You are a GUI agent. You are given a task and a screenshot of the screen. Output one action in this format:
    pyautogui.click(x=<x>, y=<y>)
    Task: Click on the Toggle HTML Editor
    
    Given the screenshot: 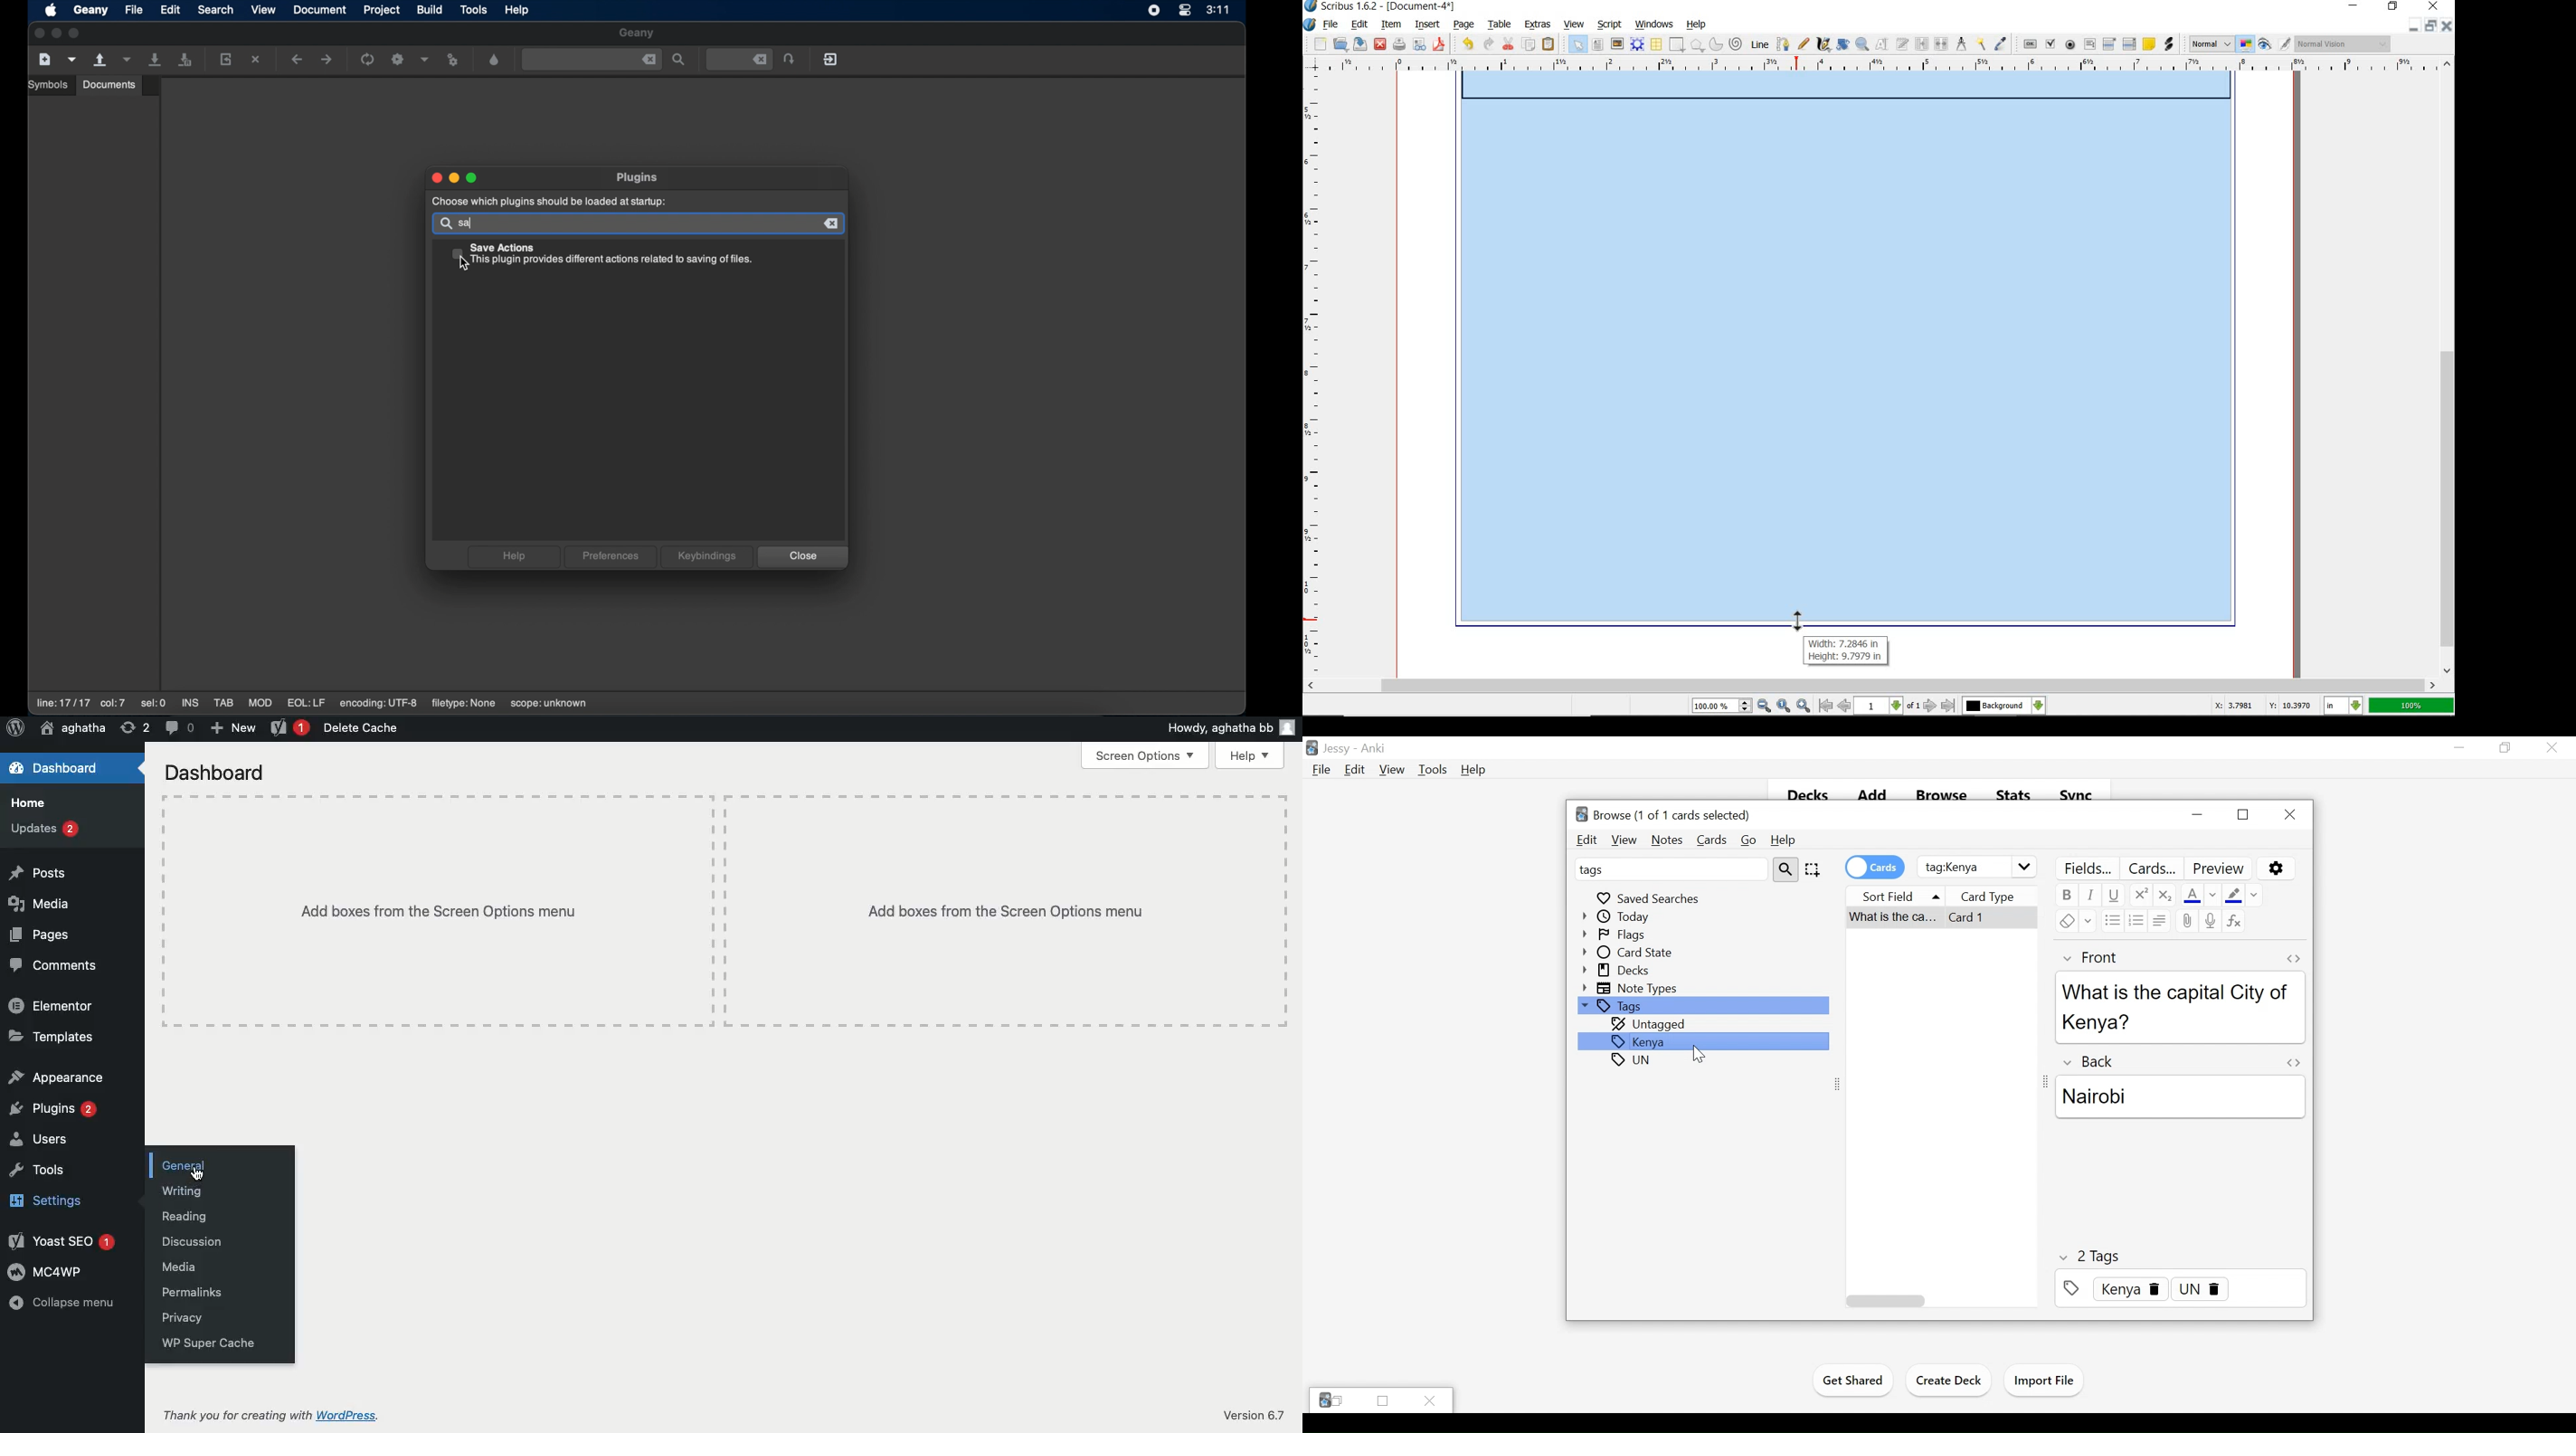 What is the action you would take?
    pyautogui.click(x=2293, y=1062)
    